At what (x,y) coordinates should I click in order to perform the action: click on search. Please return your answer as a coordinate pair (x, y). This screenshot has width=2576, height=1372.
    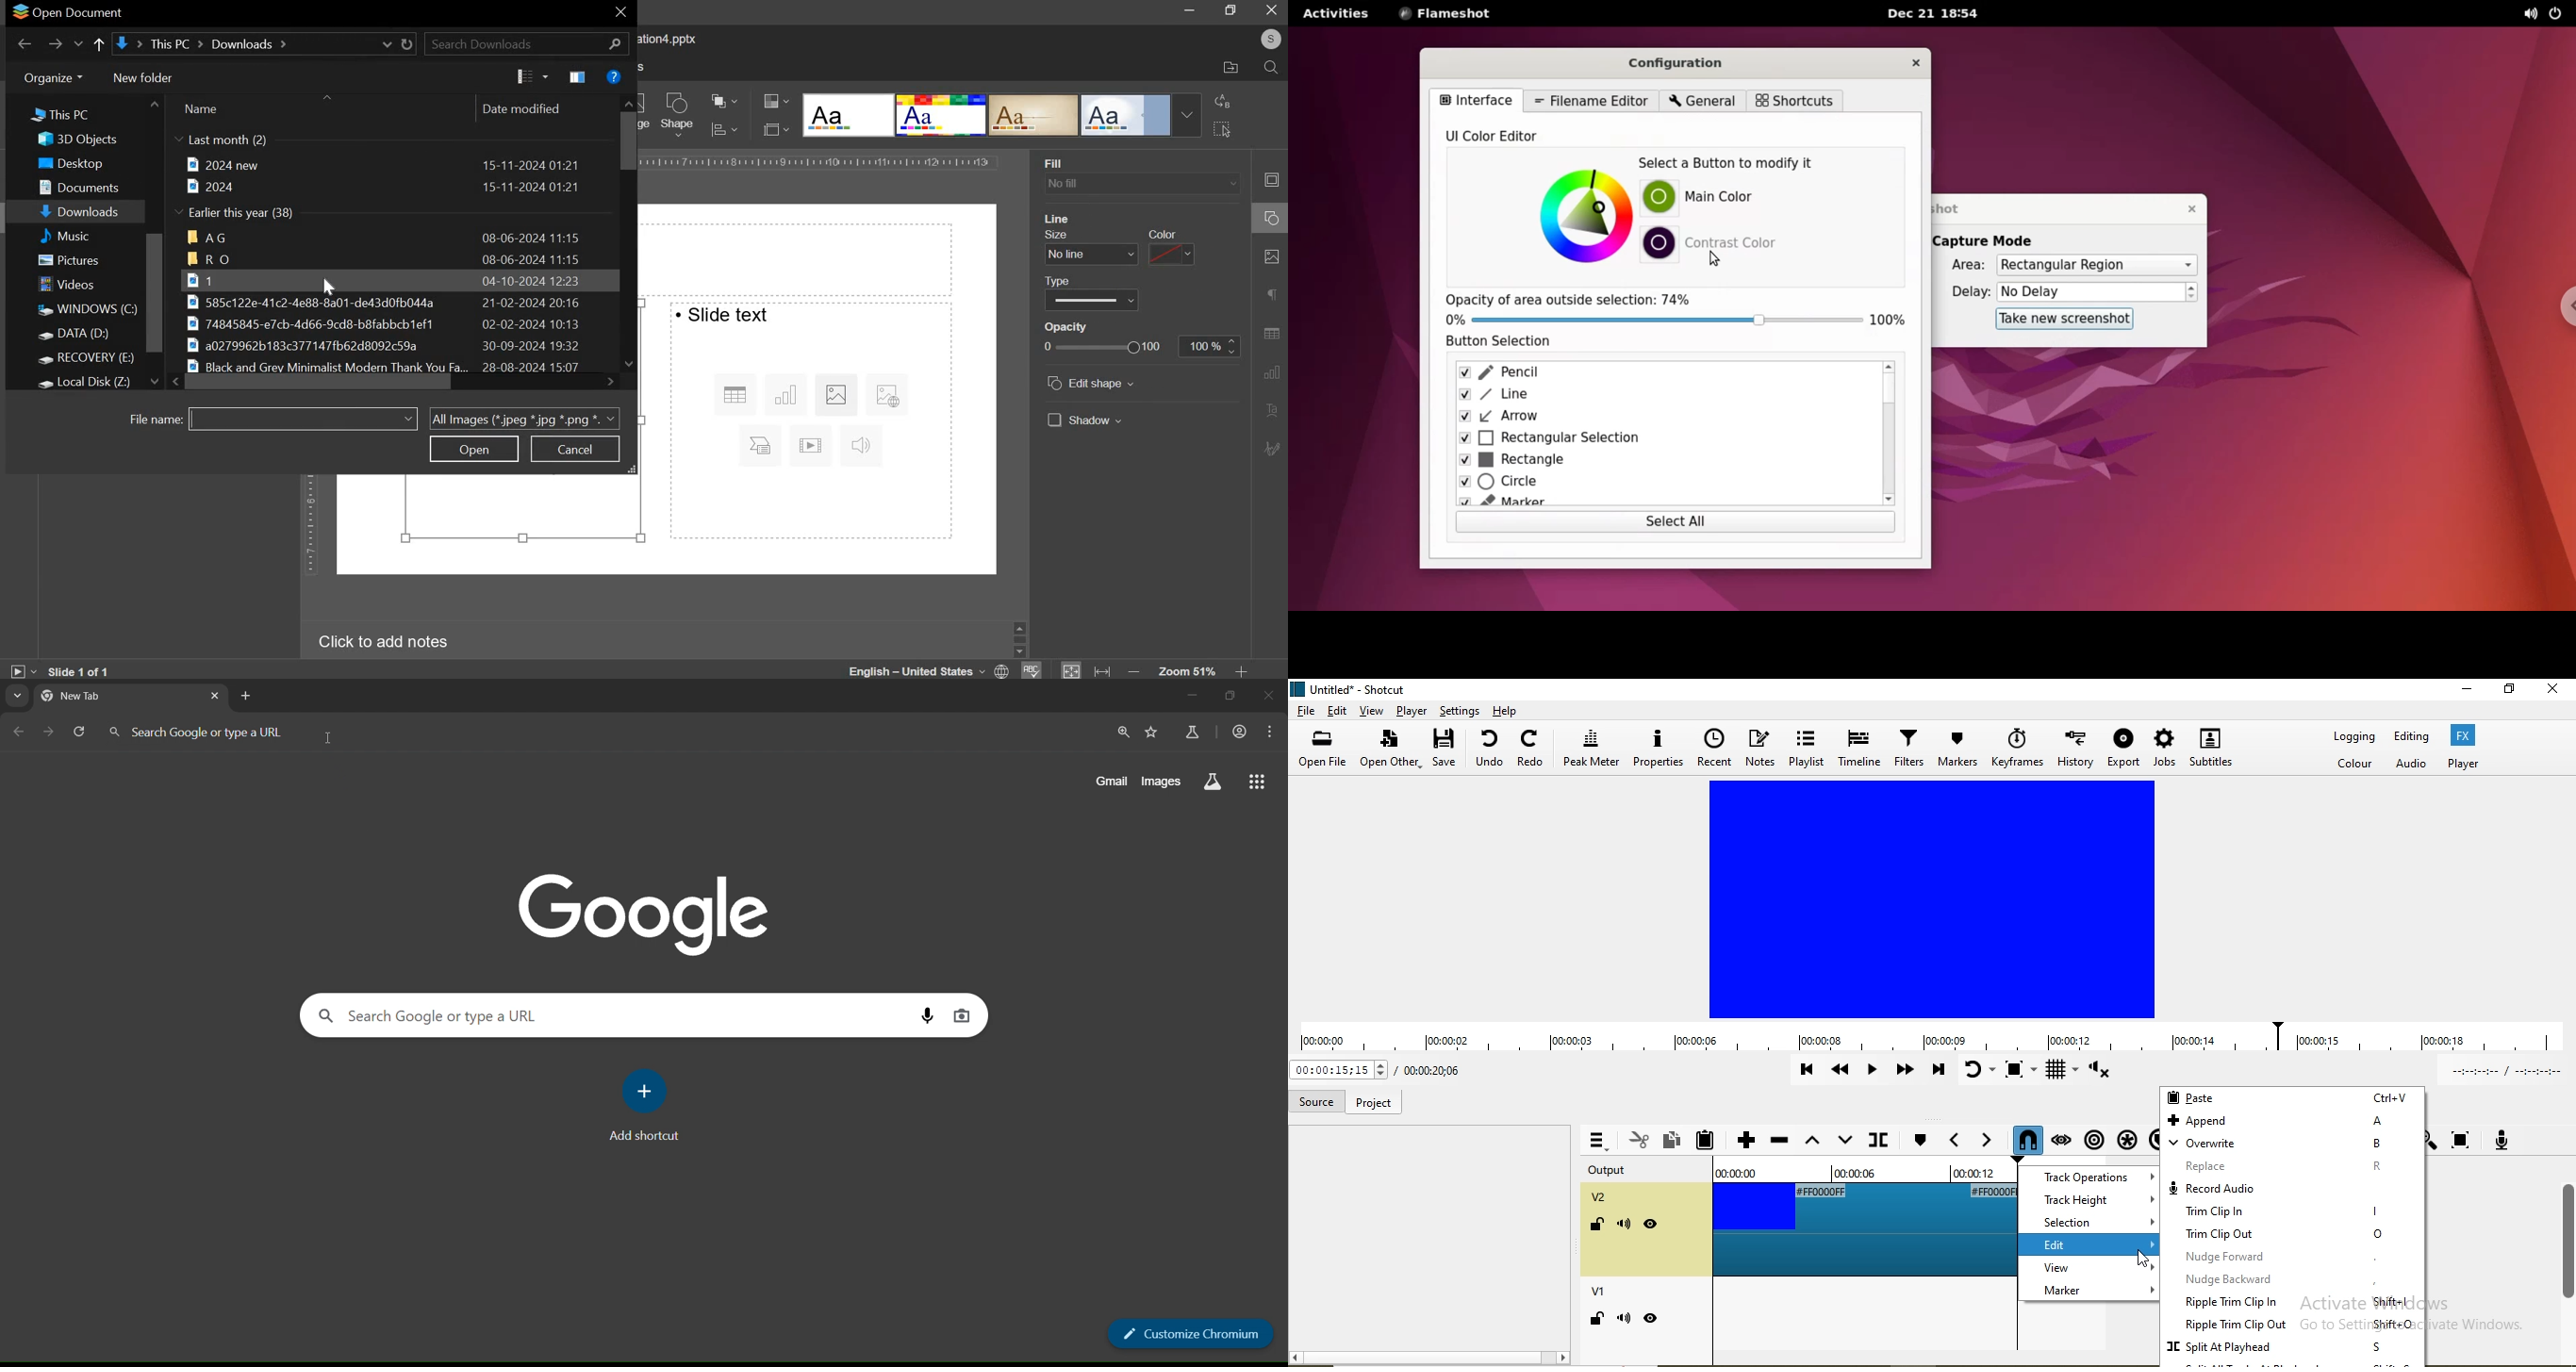
    Looking at the image, I should click on (527, 43).